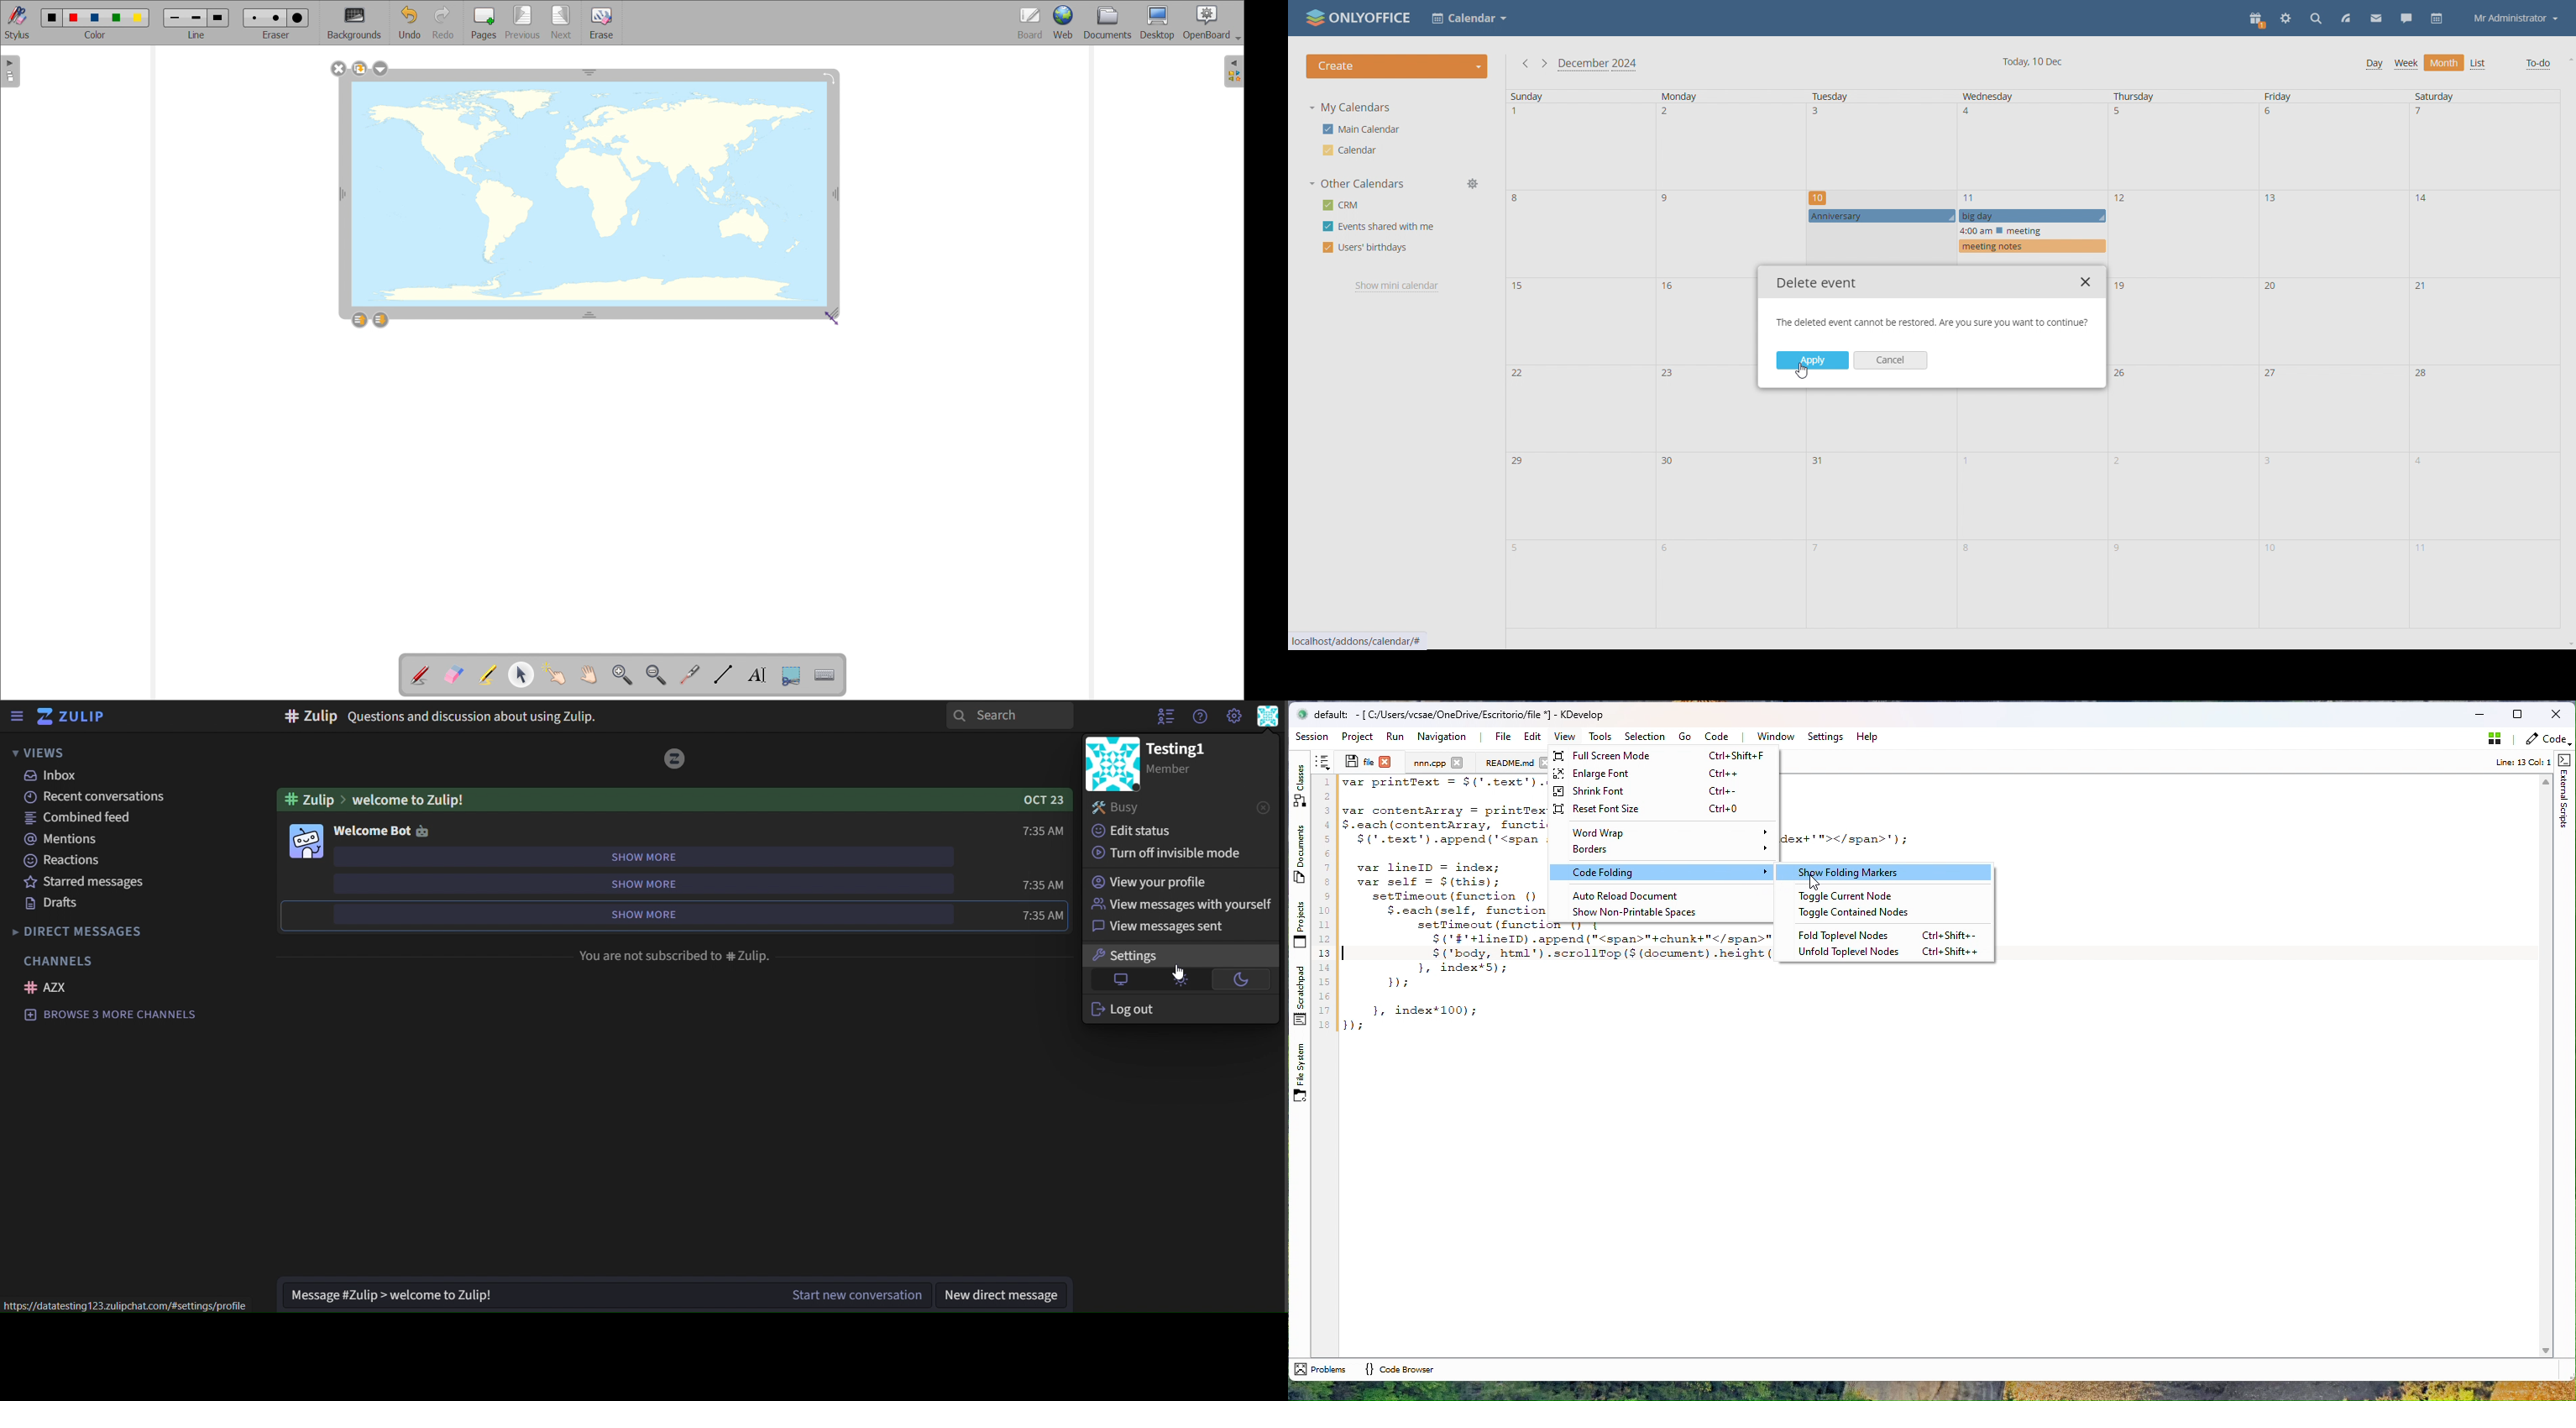 The height and width of the screenshot is (1428, 2576). What do you see at coordinates (139, 18) in the screenshot?
I see `yellow` at bounding box center [139, 18].